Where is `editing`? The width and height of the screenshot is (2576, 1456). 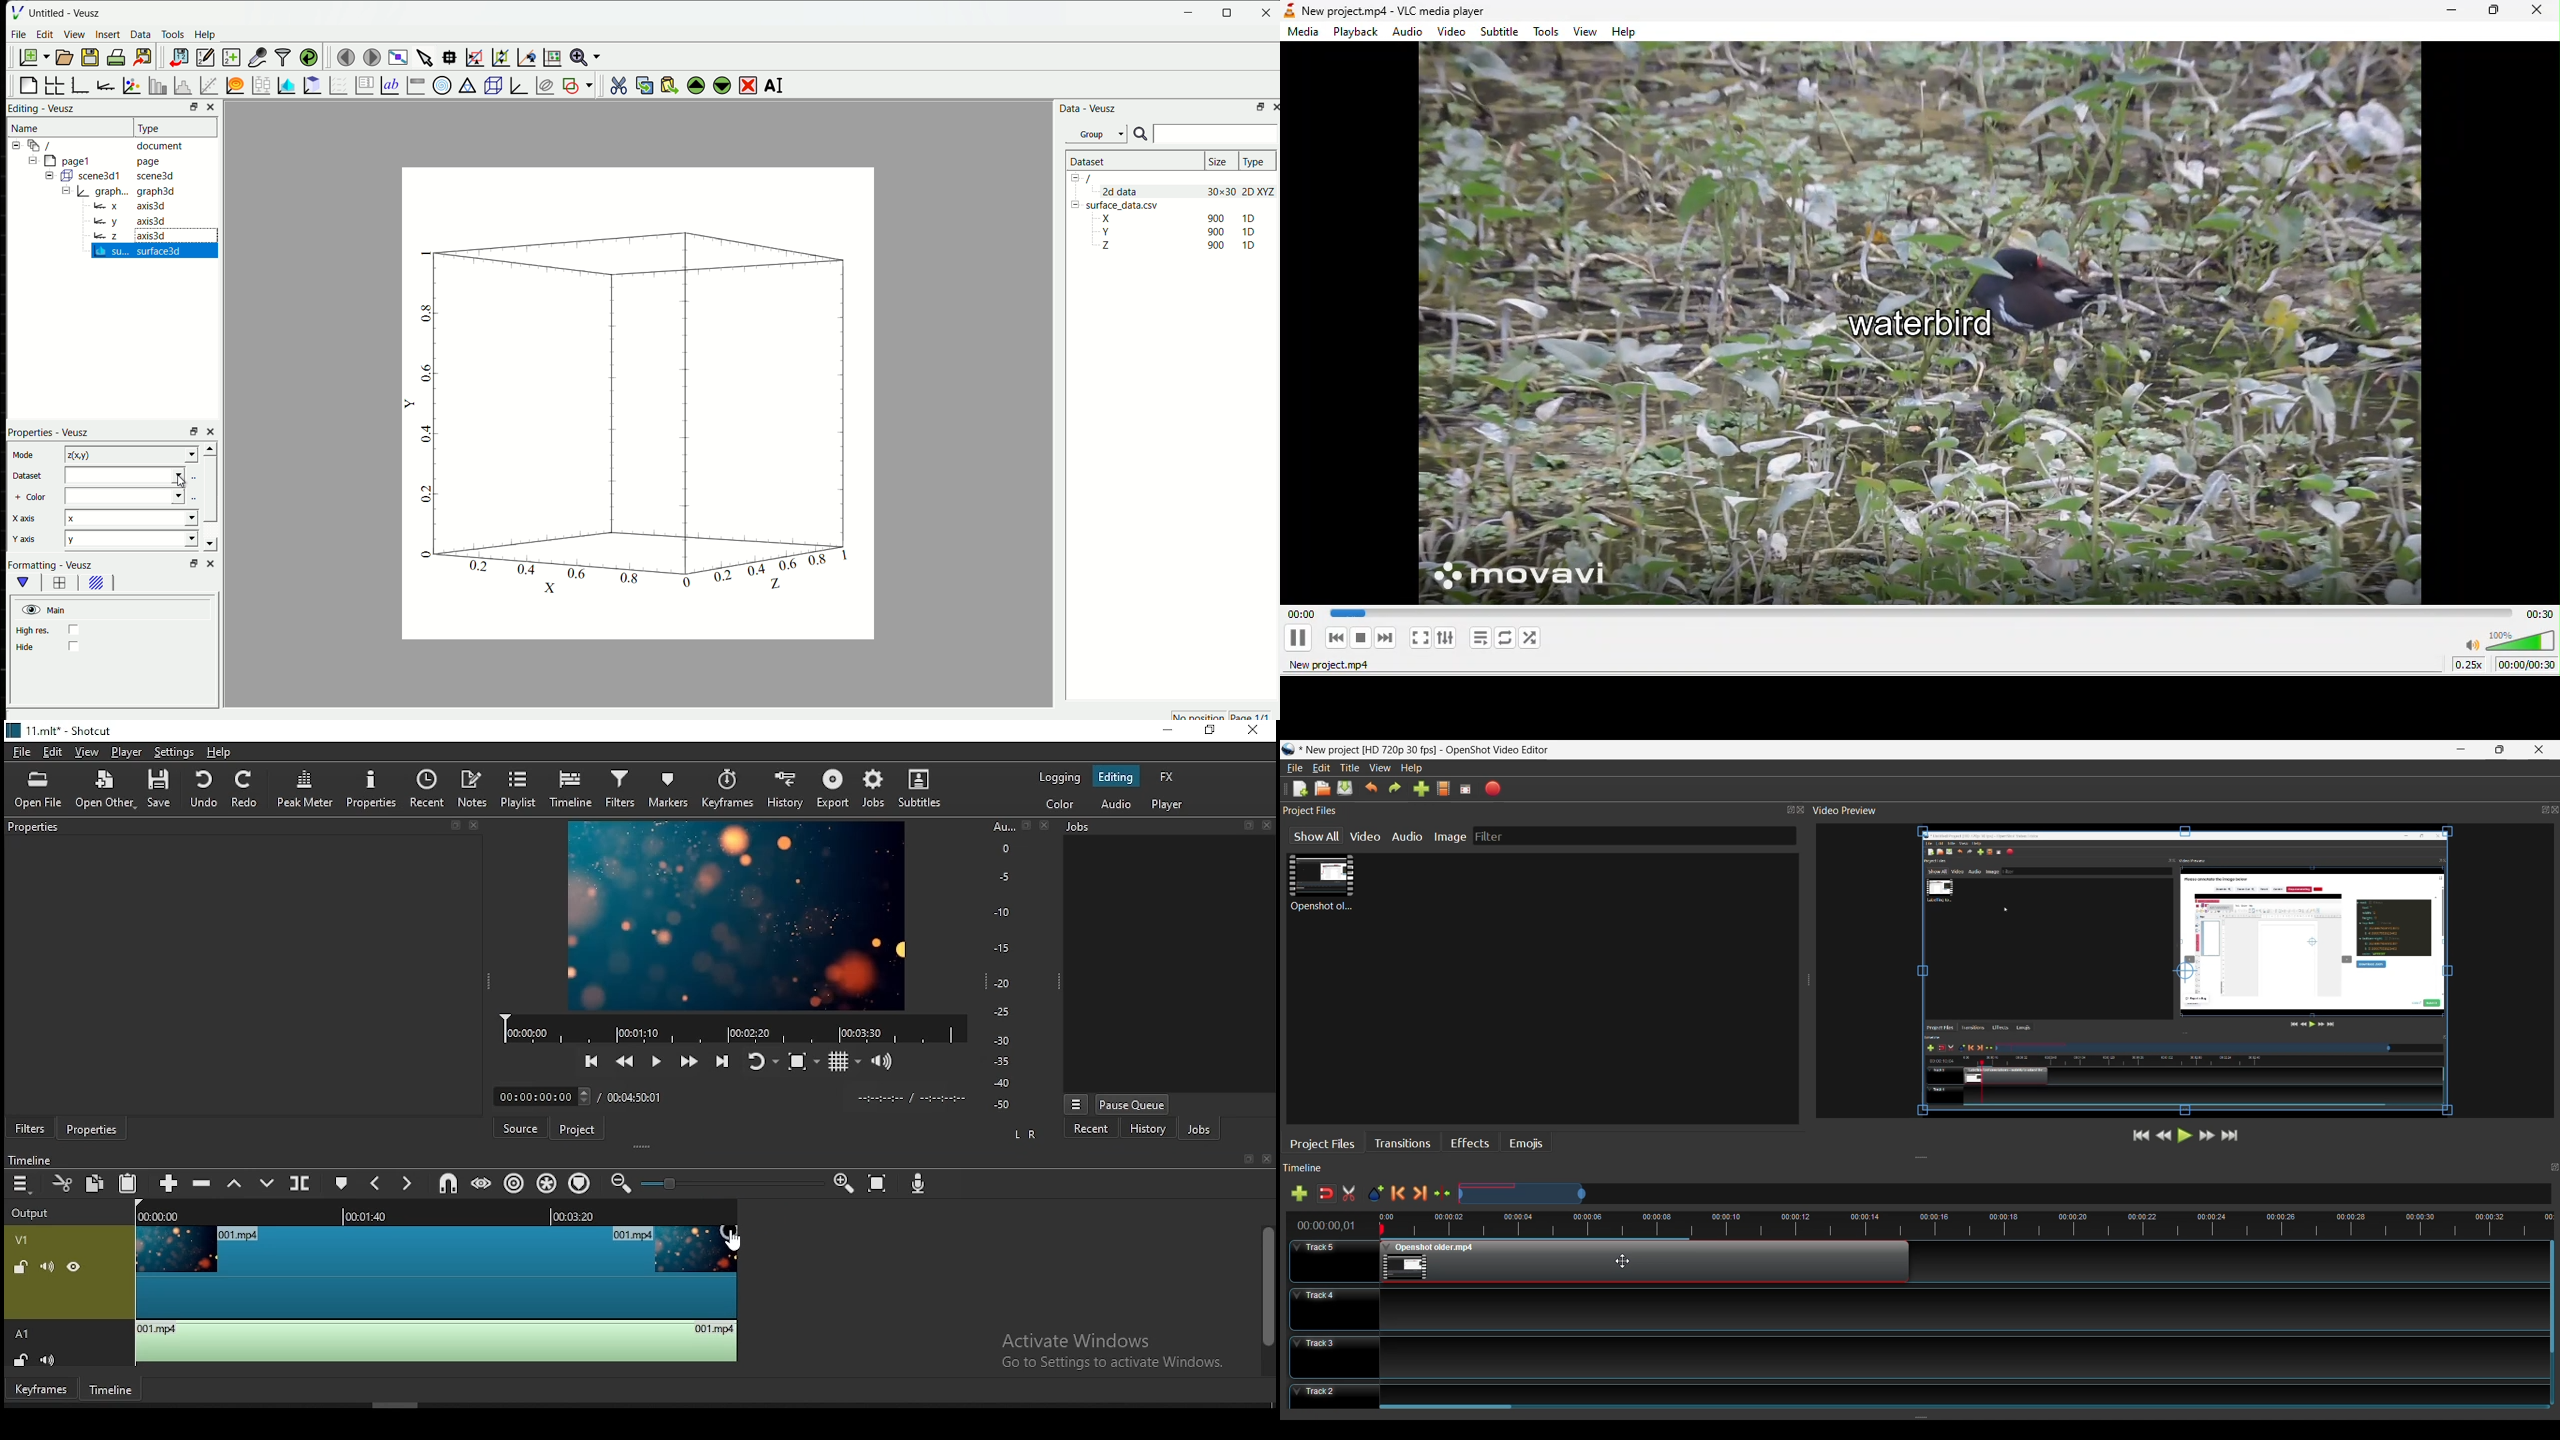 editing is located at coordinates (1116, 777).